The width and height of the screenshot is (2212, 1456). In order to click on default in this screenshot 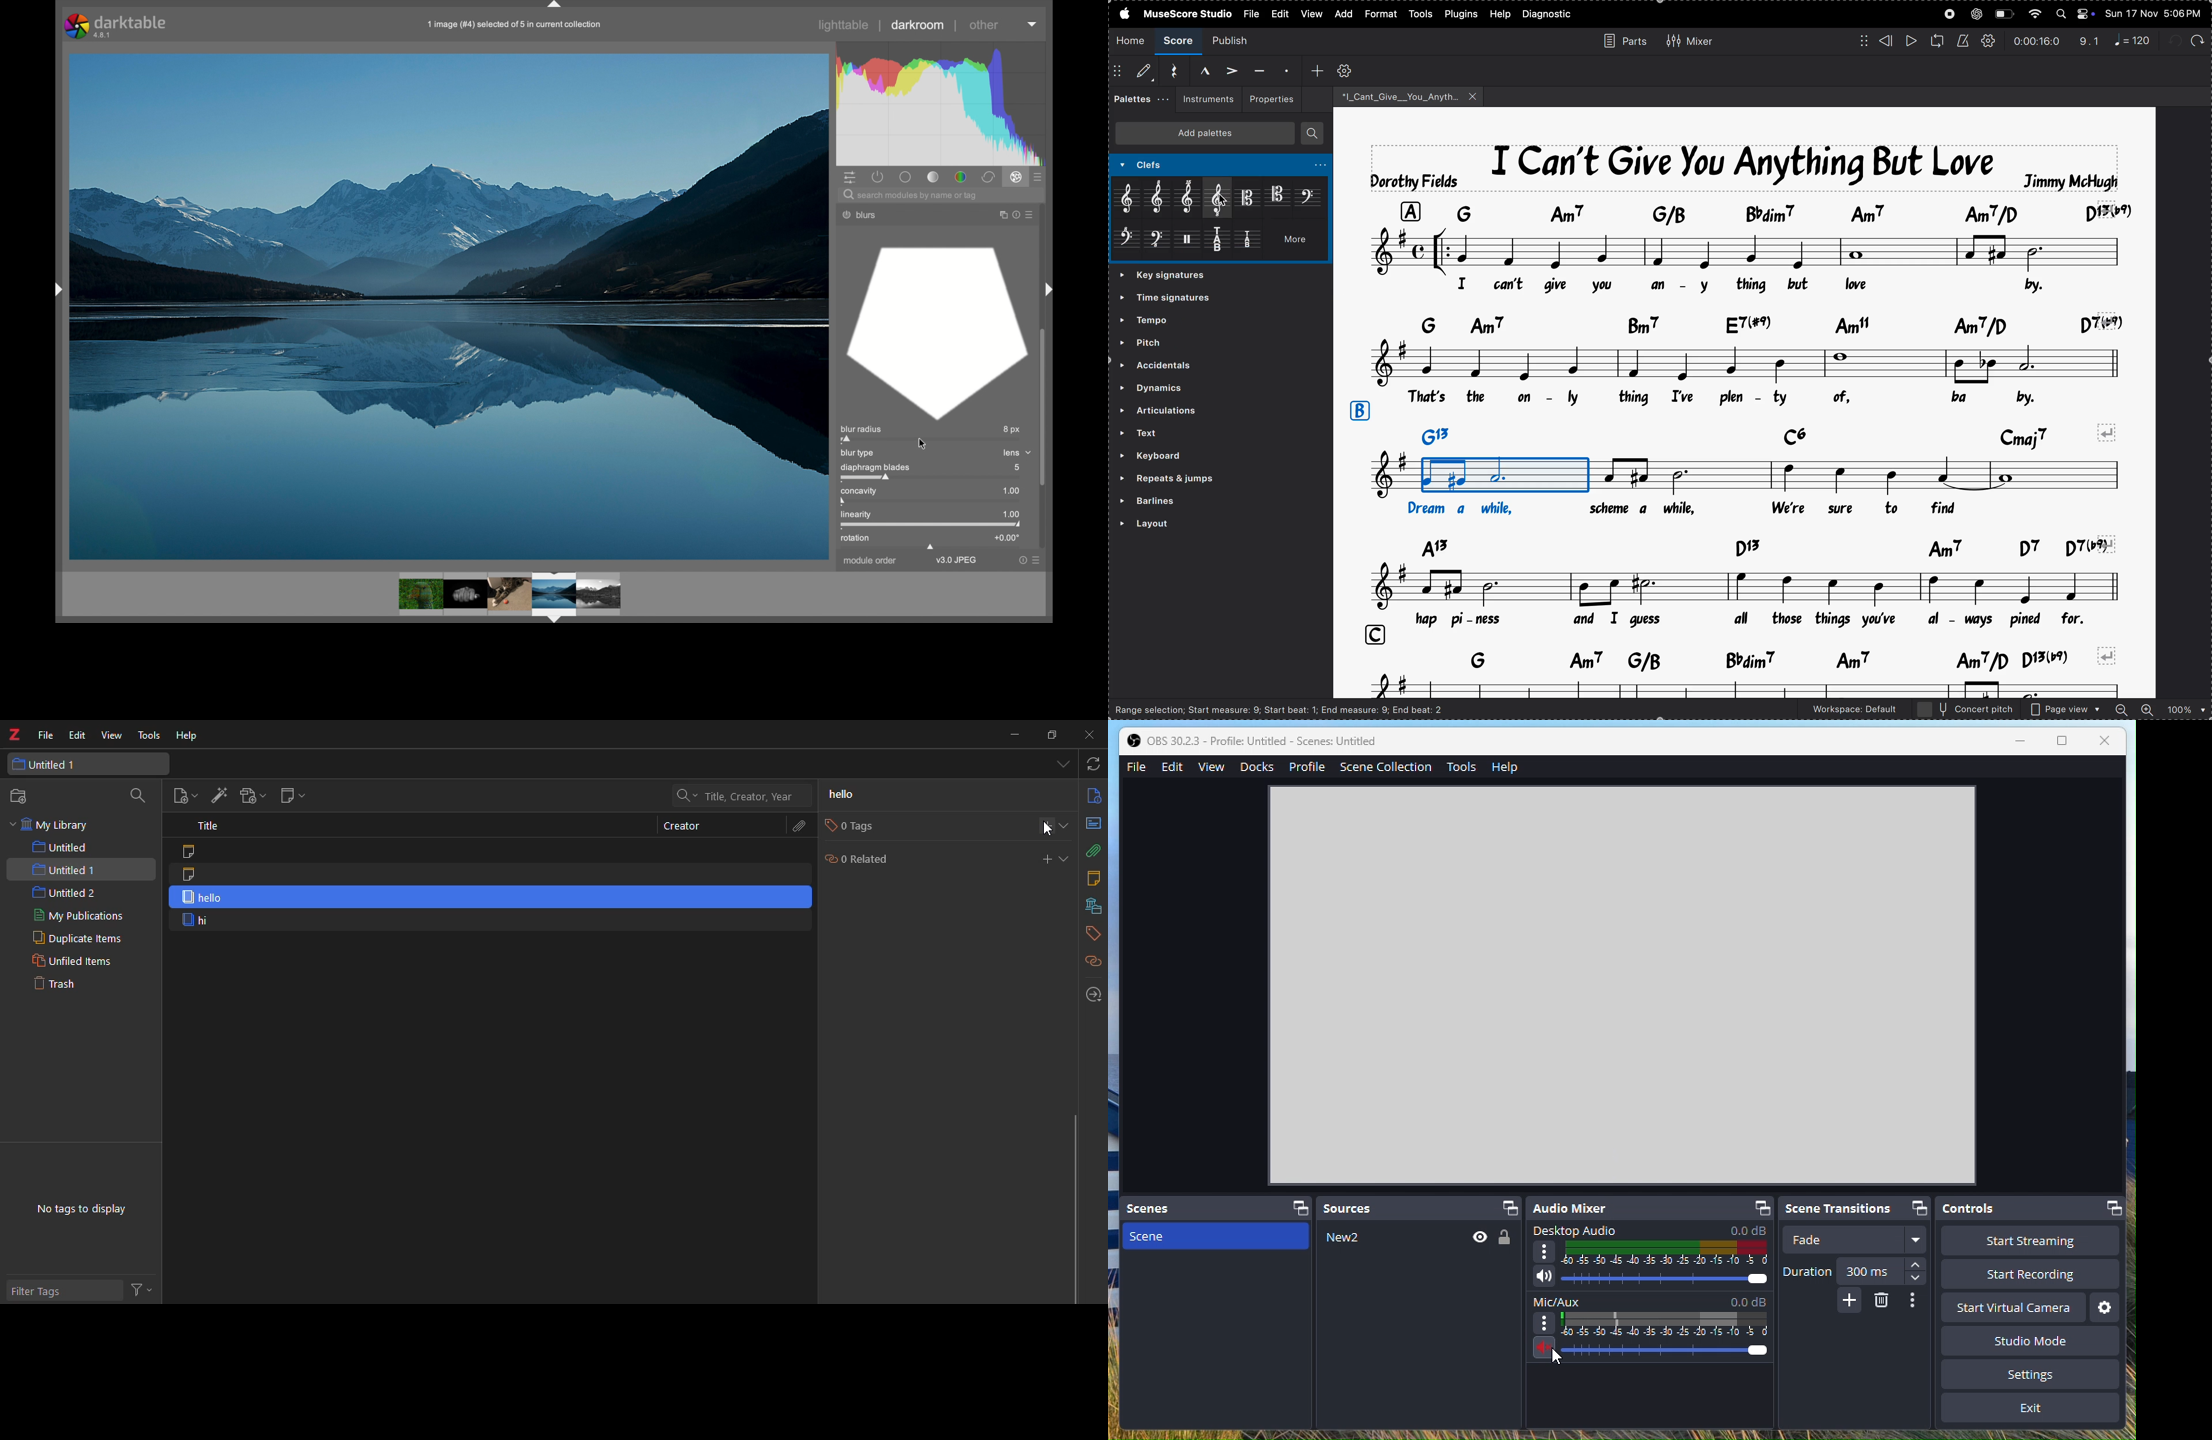, I will do `click(1134, 73)`.